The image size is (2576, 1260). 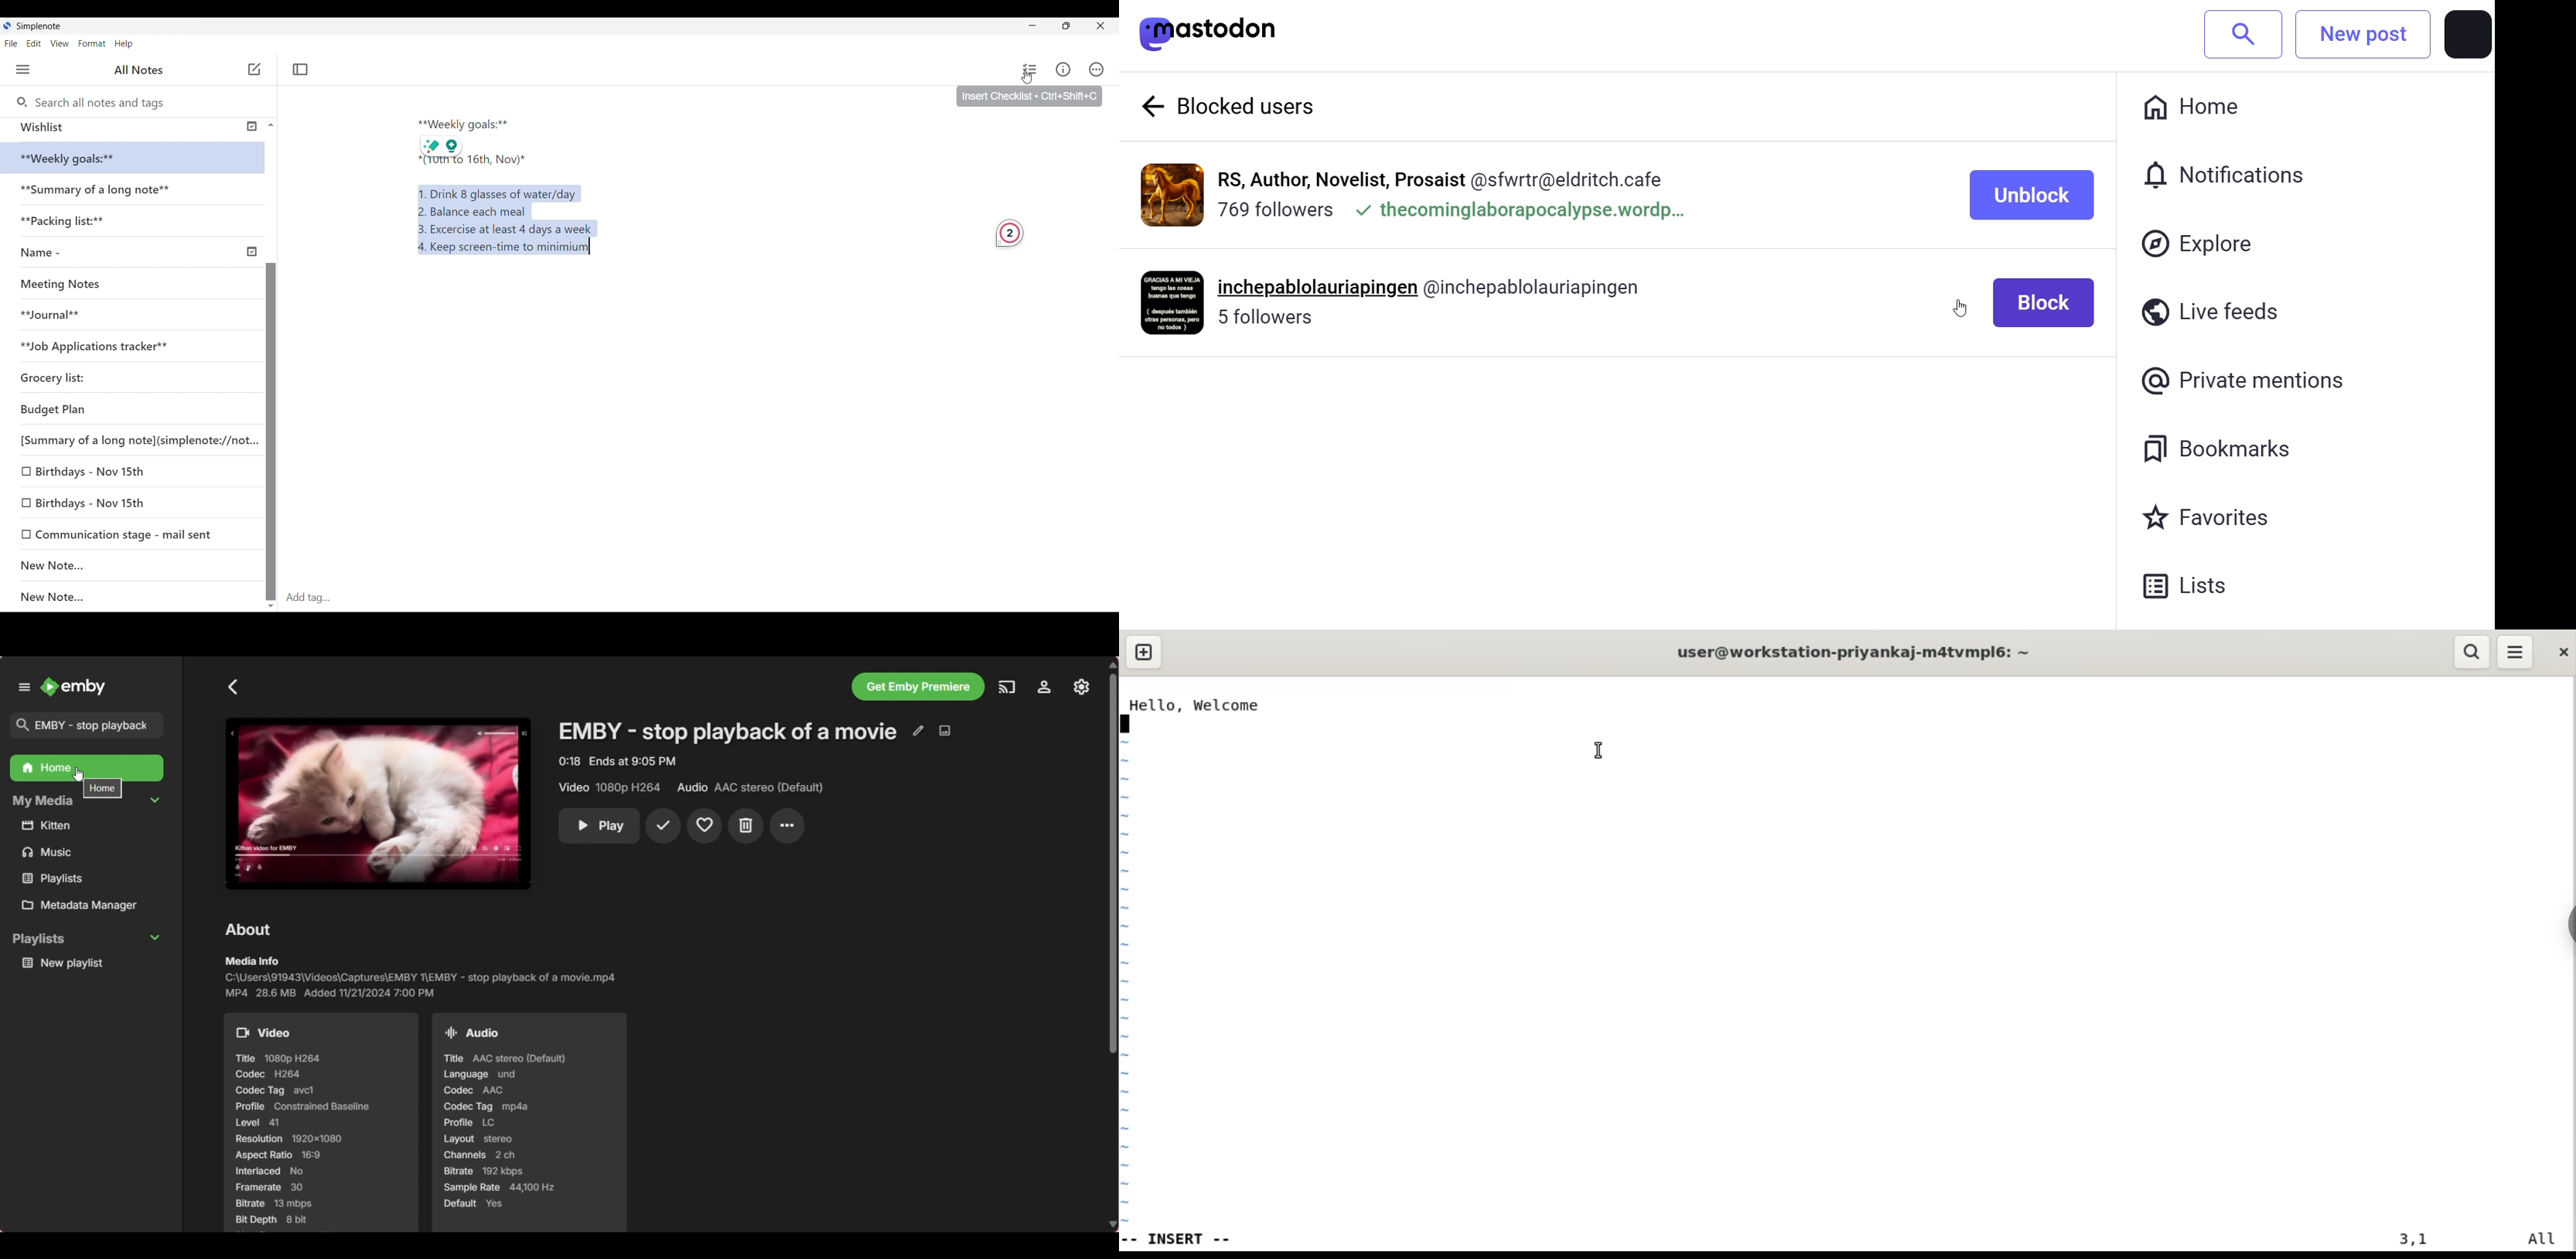 I want to click on 4. Keep screen-time to minimum, so click(x=501, y=249).